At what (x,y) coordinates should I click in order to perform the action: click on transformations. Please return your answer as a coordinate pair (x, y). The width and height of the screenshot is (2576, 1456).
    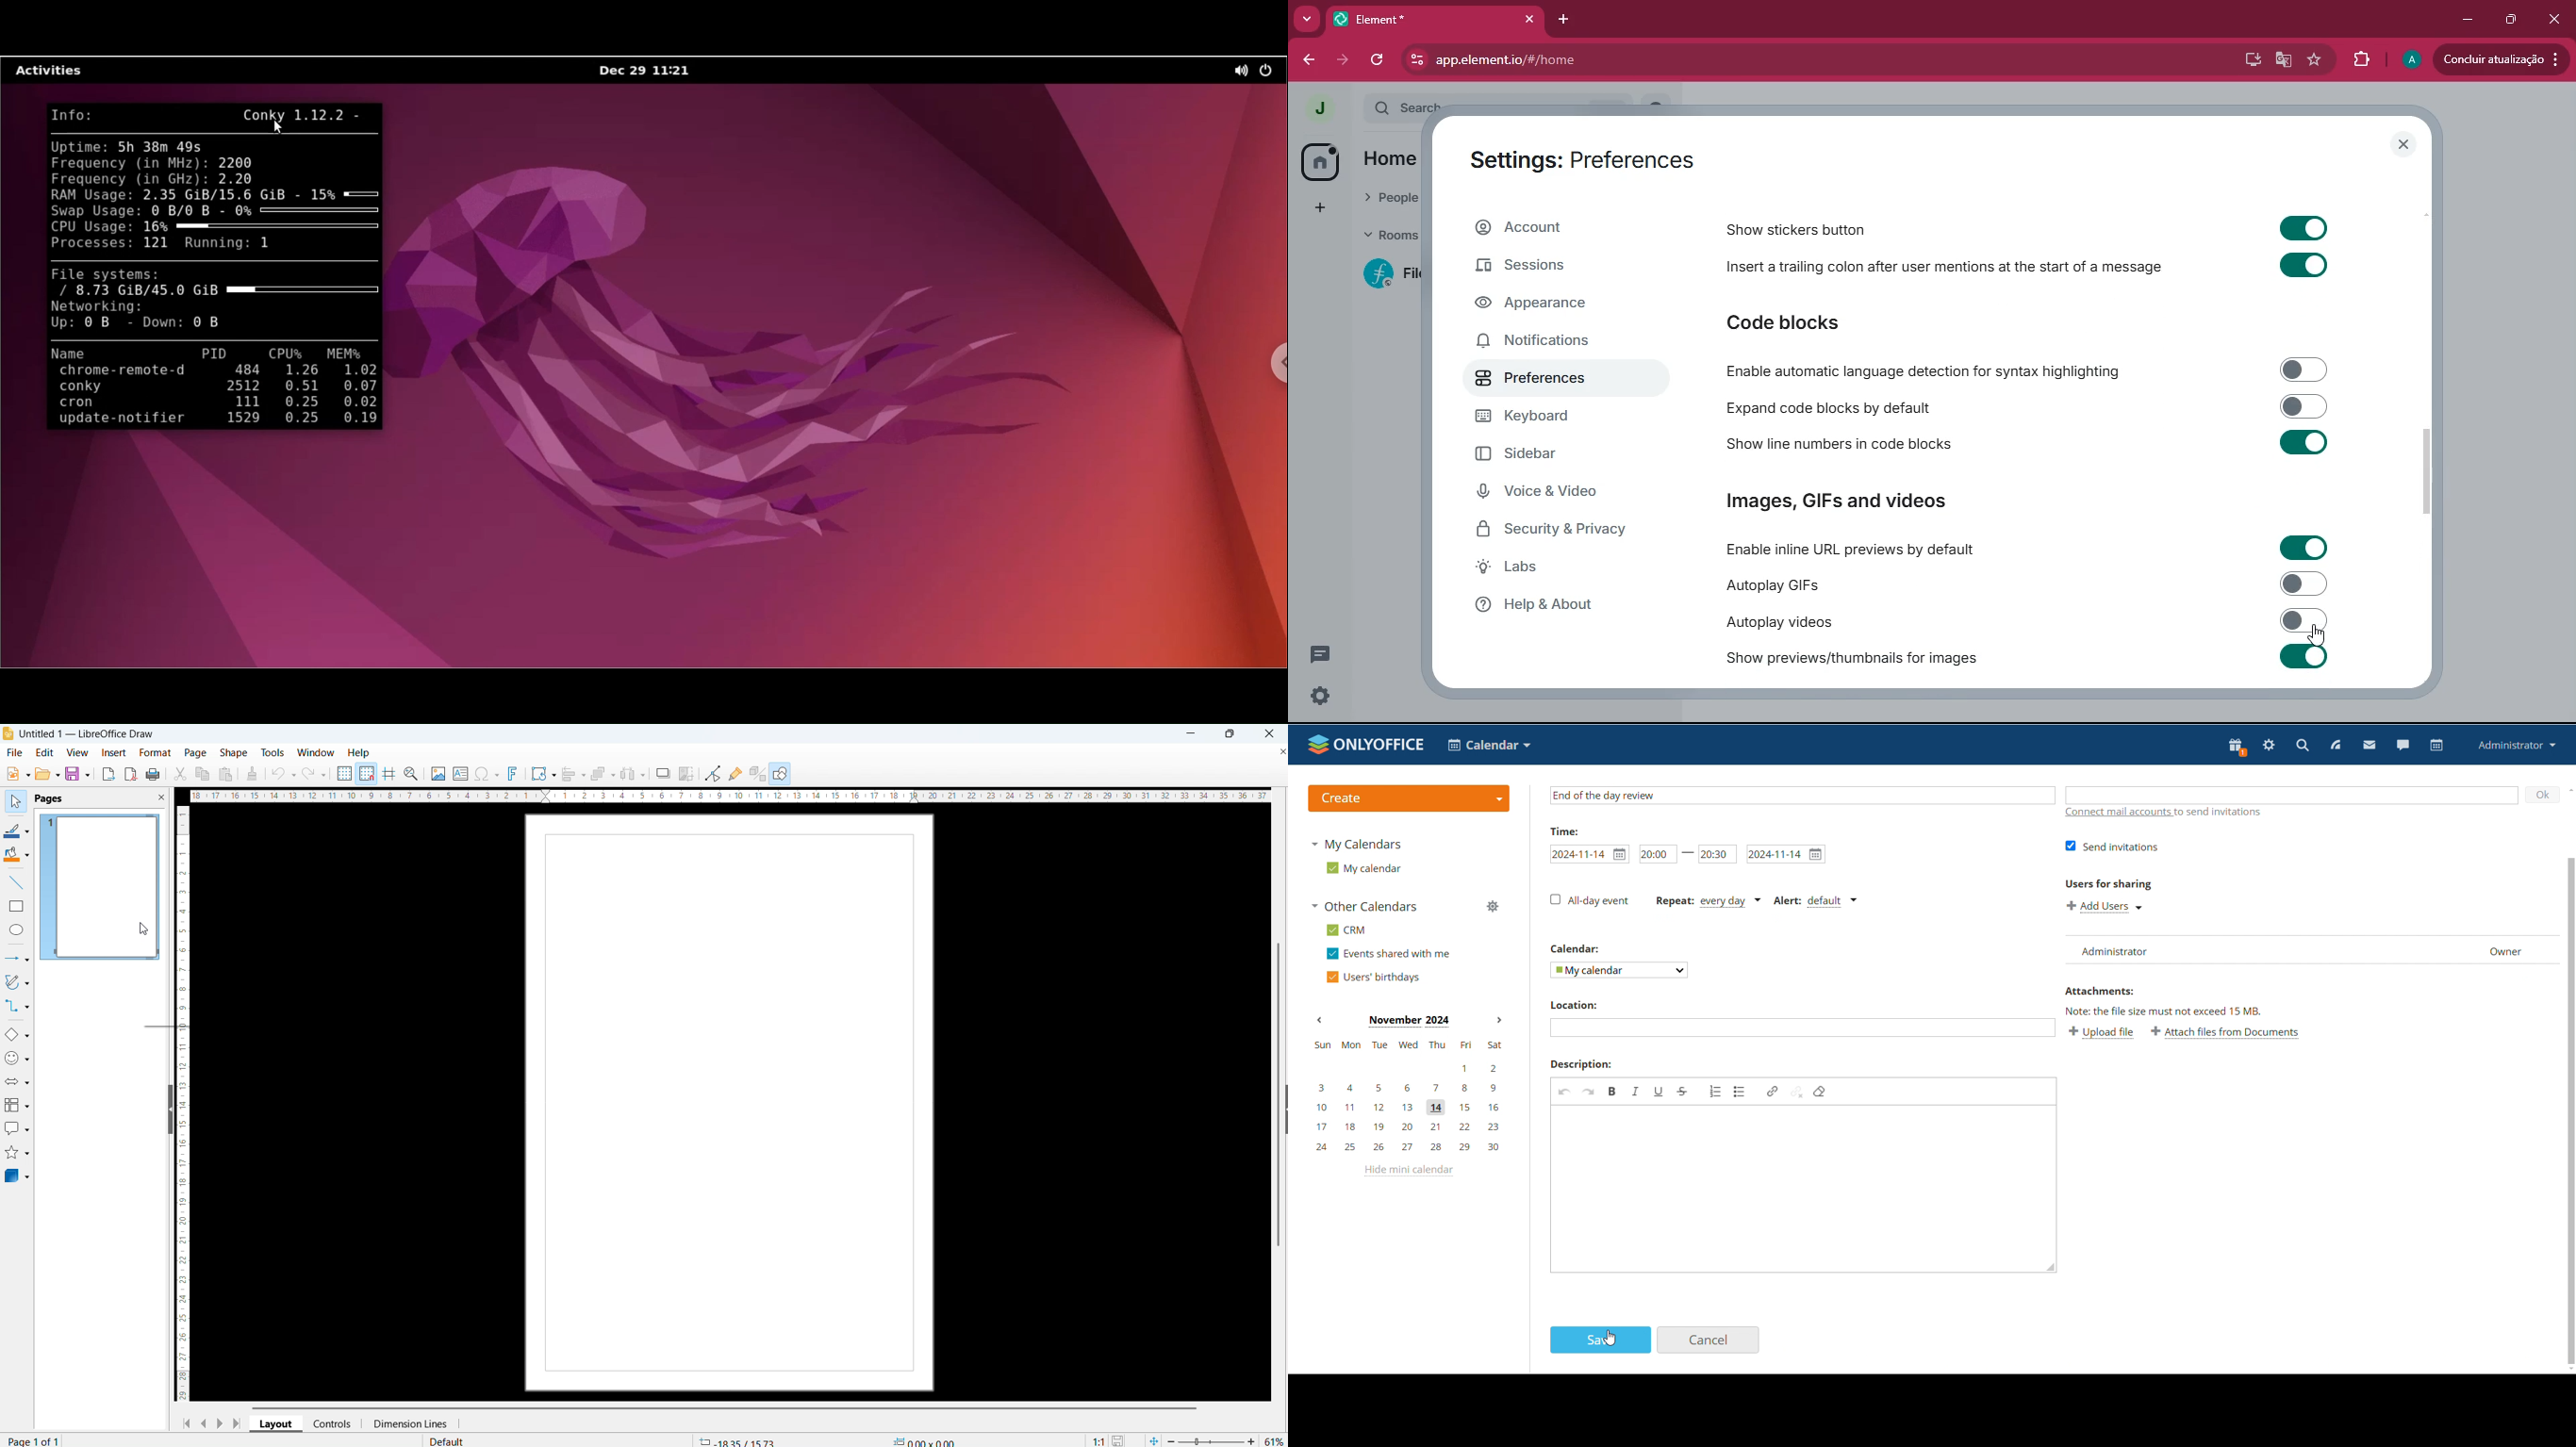
    Looking at the image, I should click on (543, 773).